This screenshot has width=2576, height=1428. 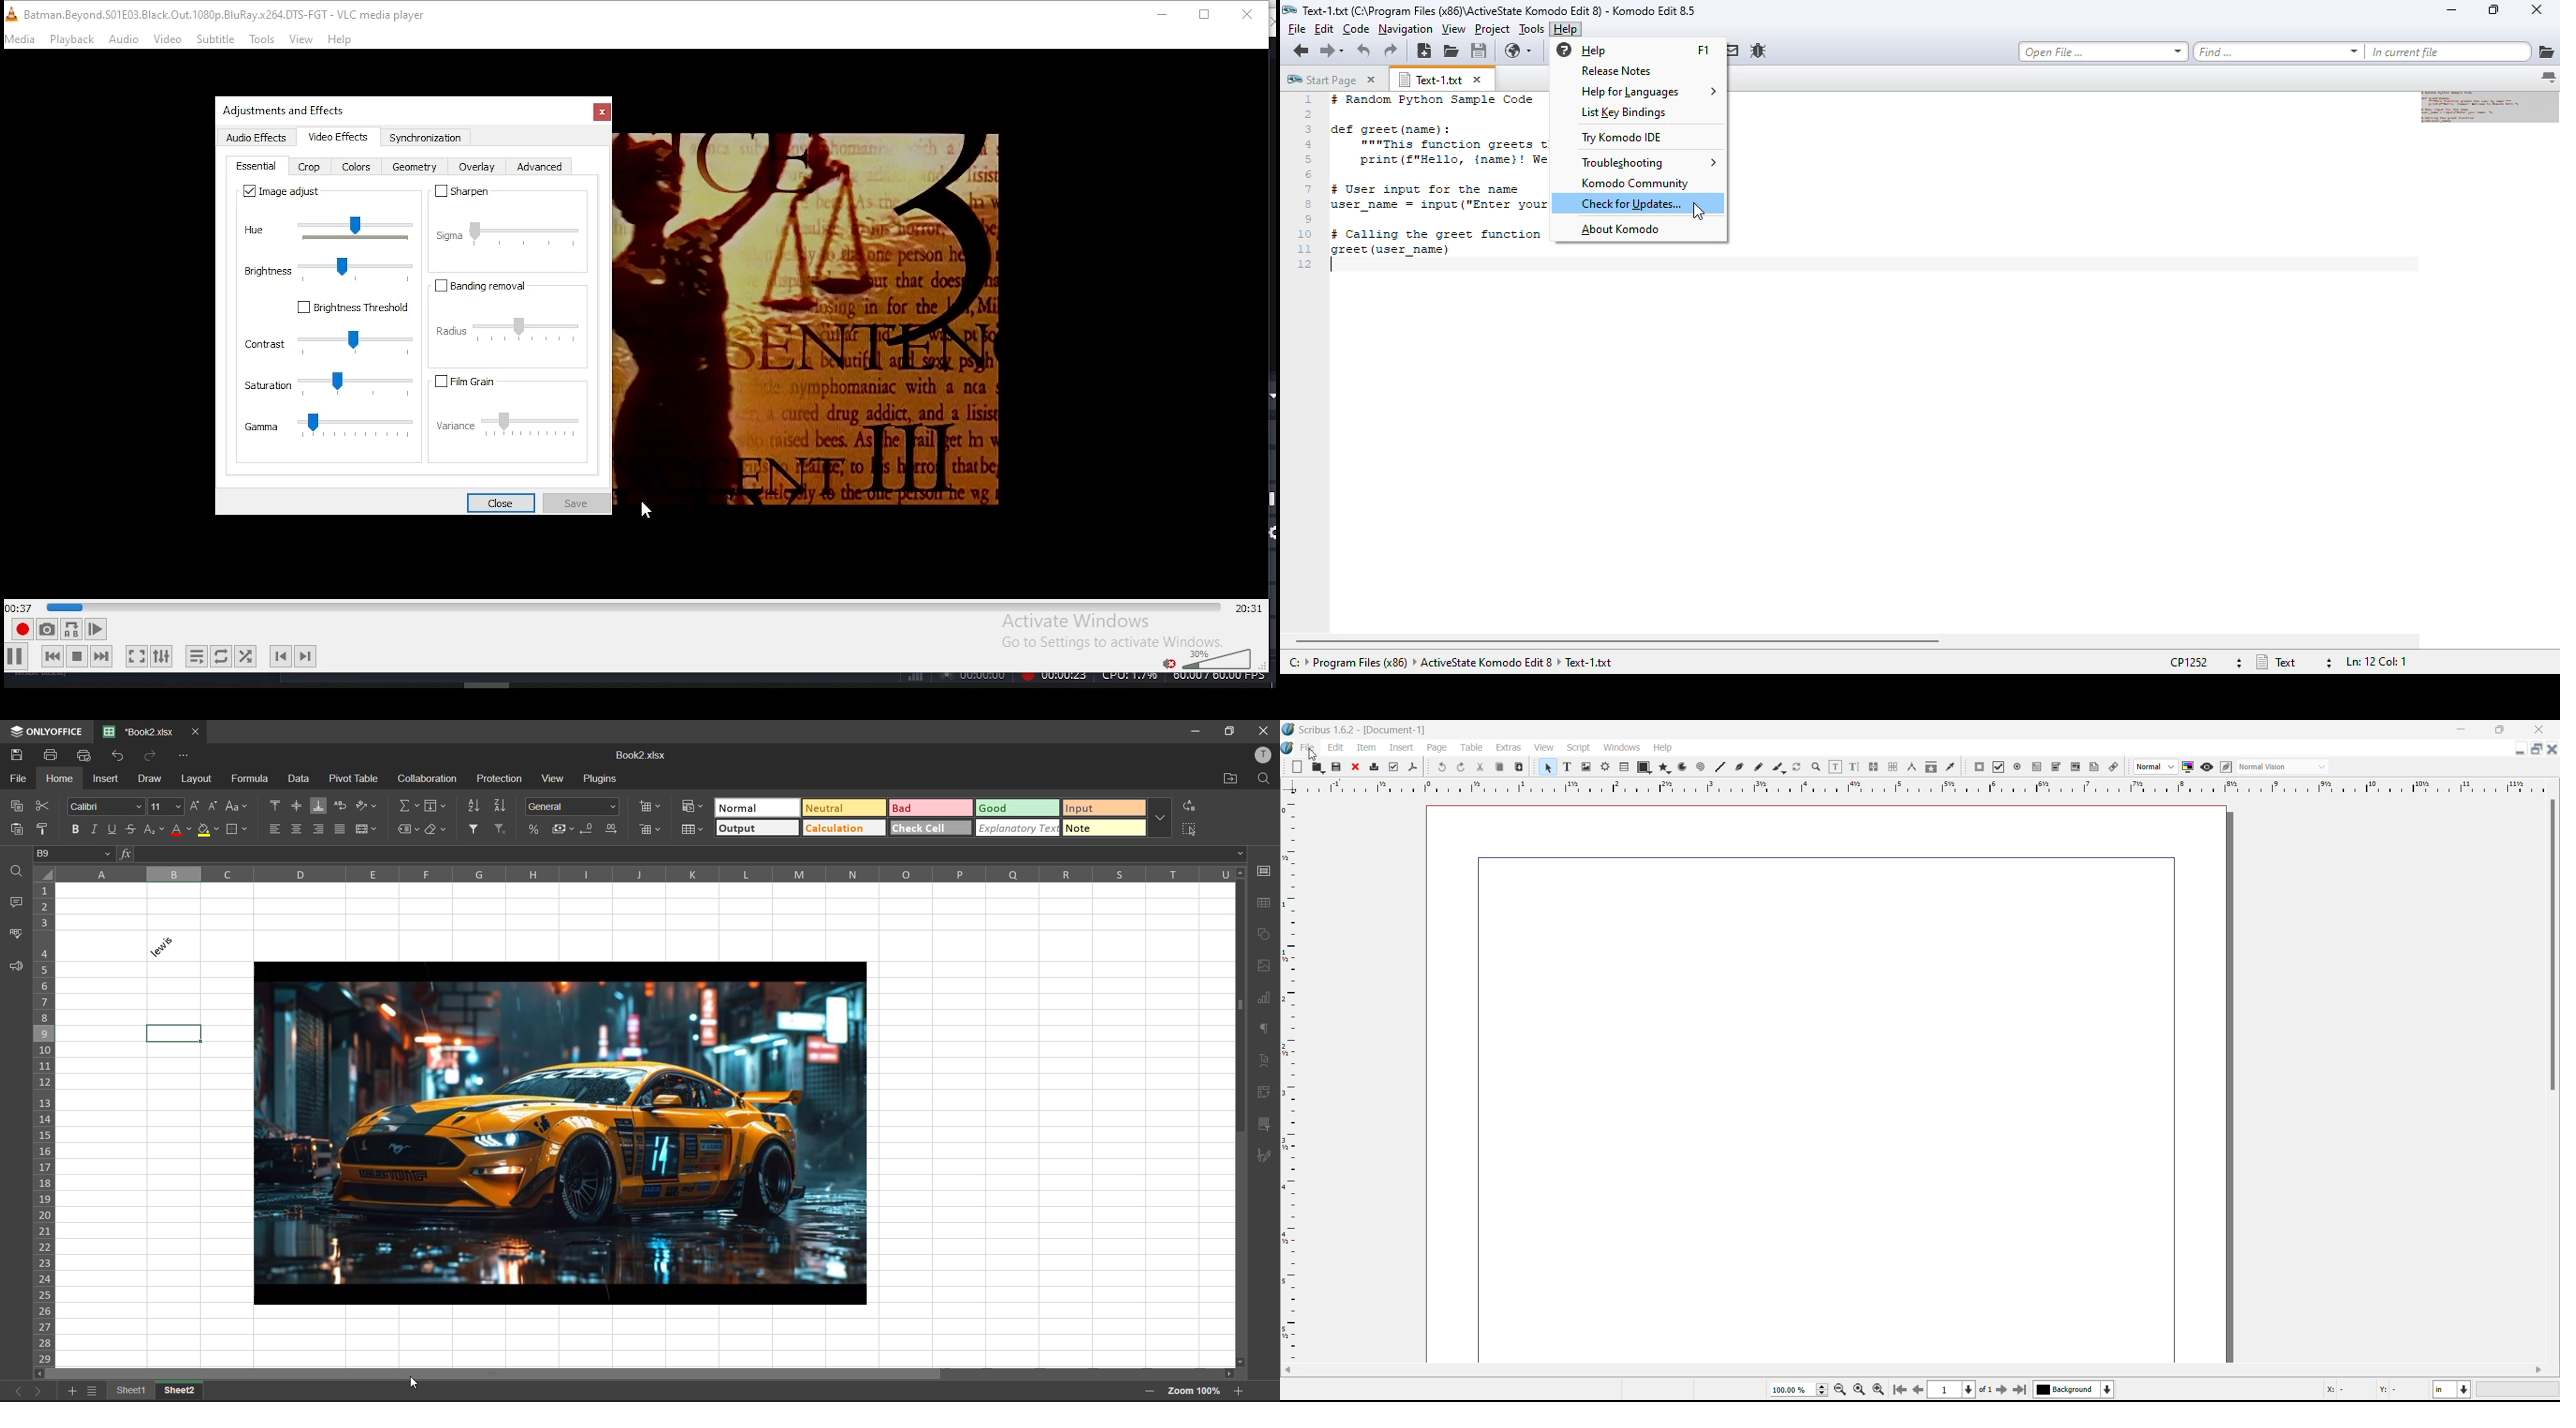 I want to click on bold, so click(x=78, y=828).